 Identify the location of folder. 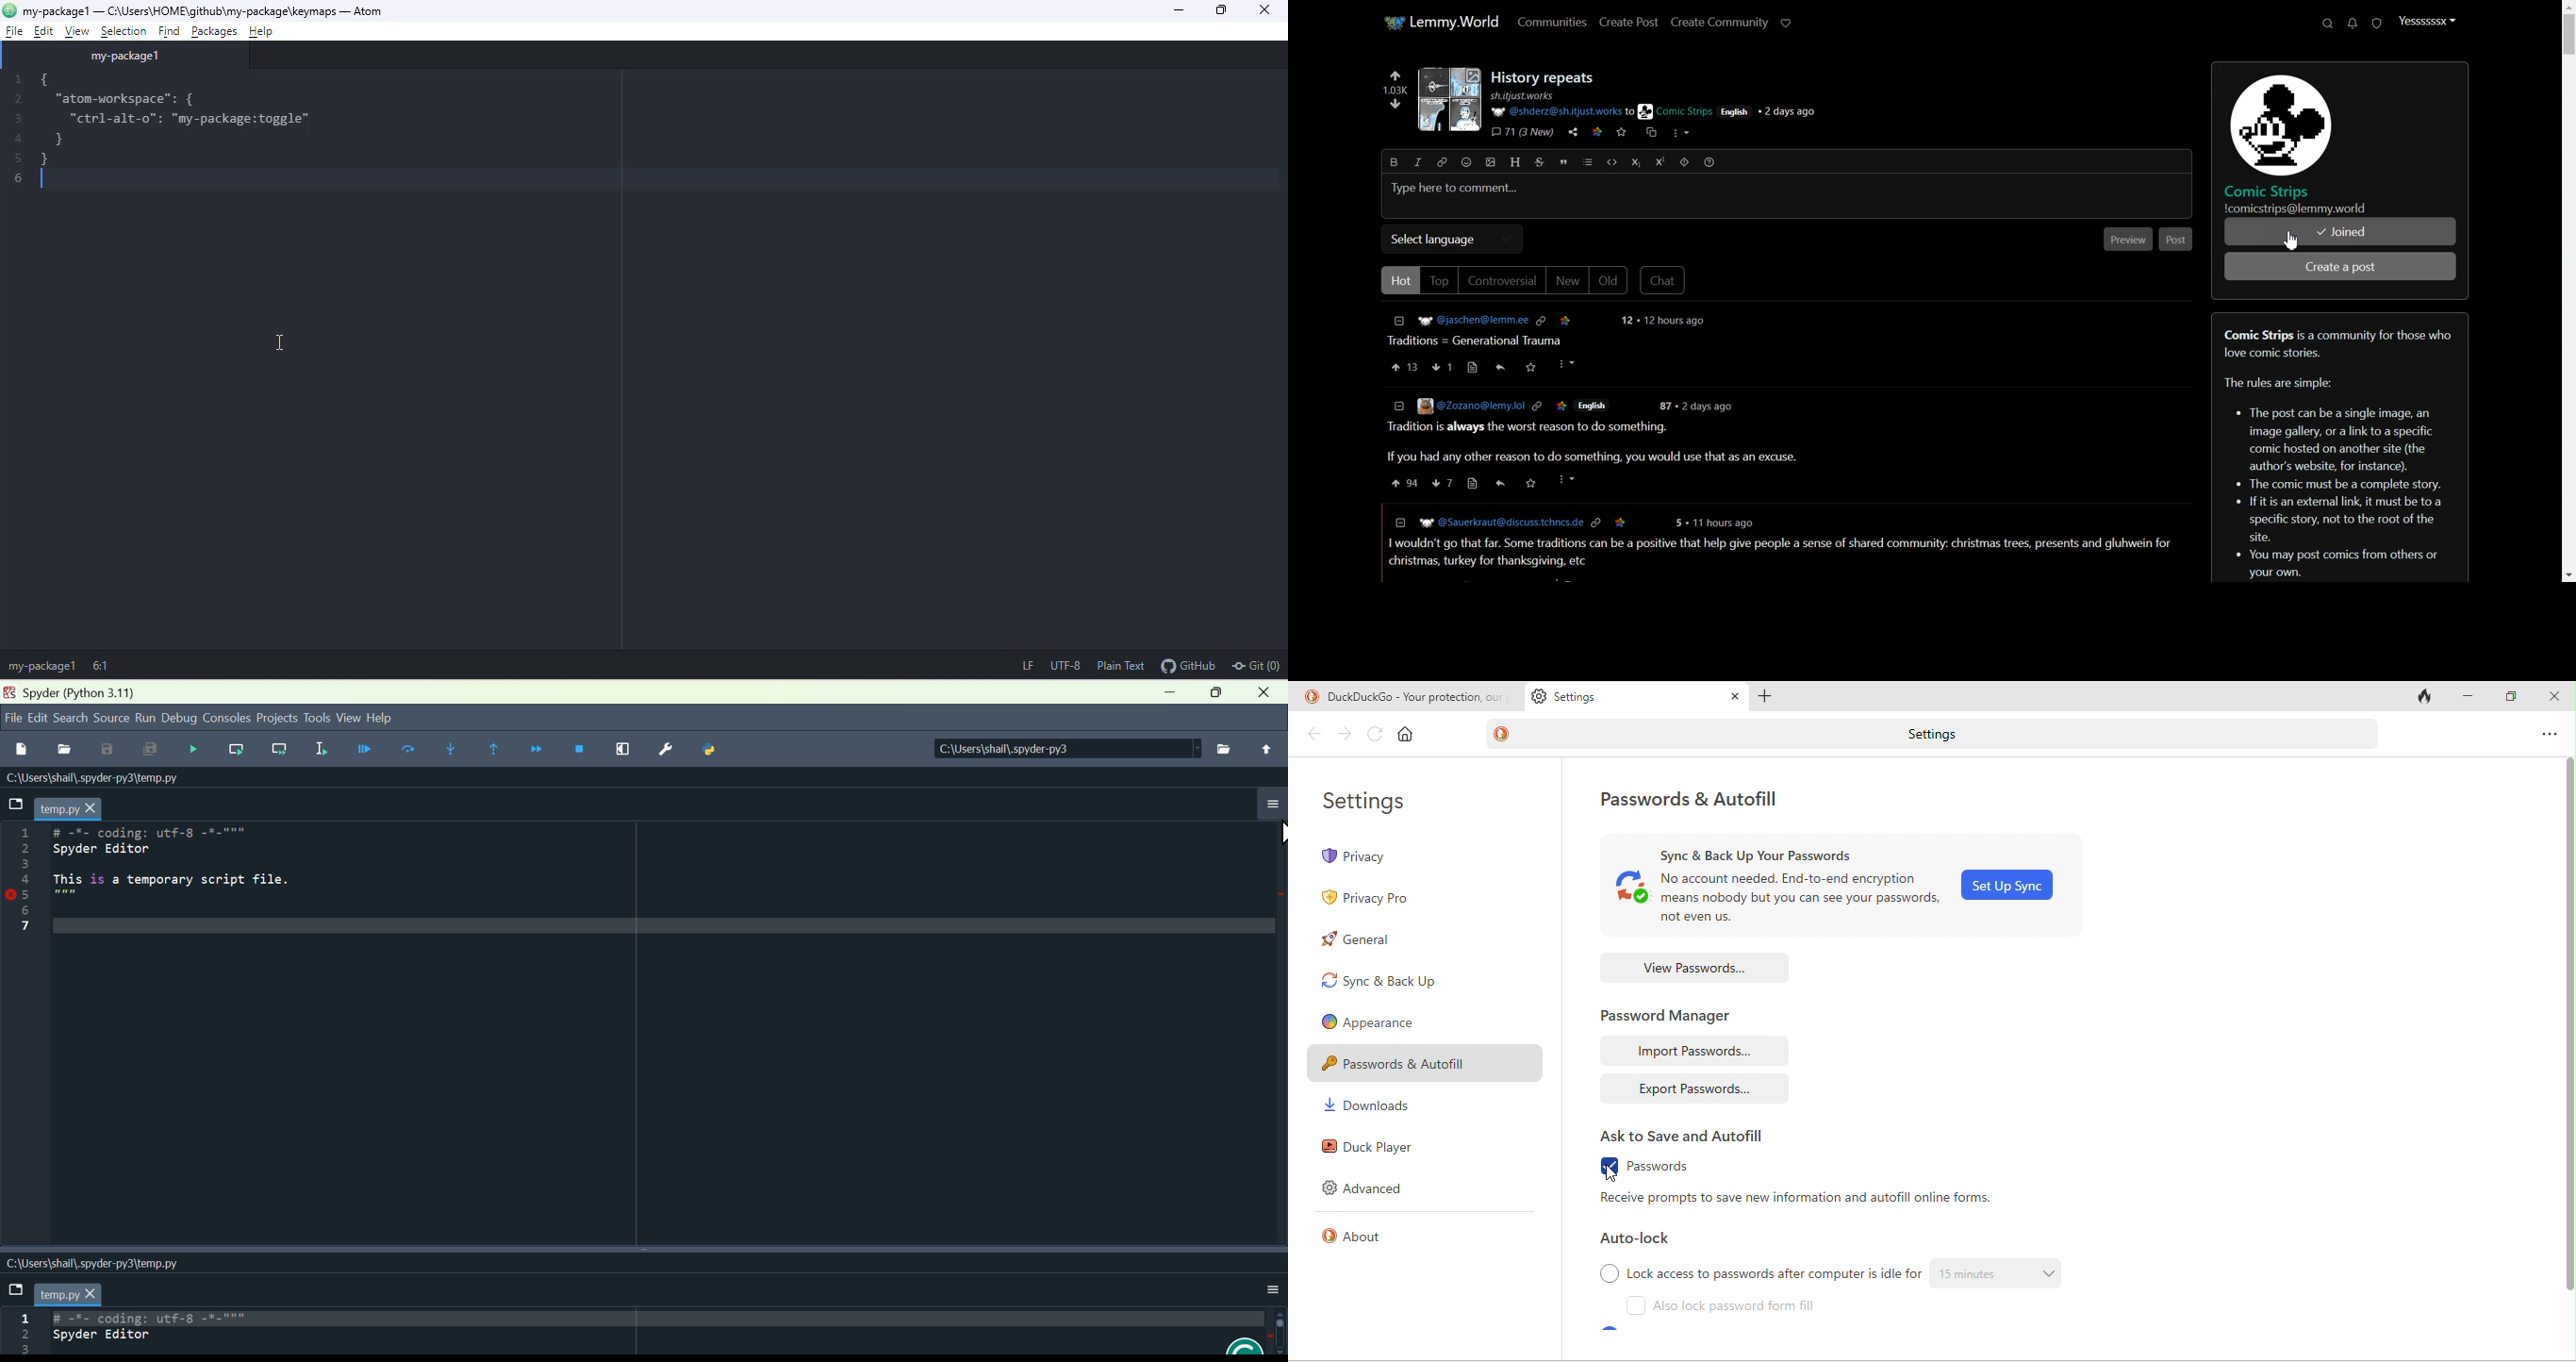
(16, 801).